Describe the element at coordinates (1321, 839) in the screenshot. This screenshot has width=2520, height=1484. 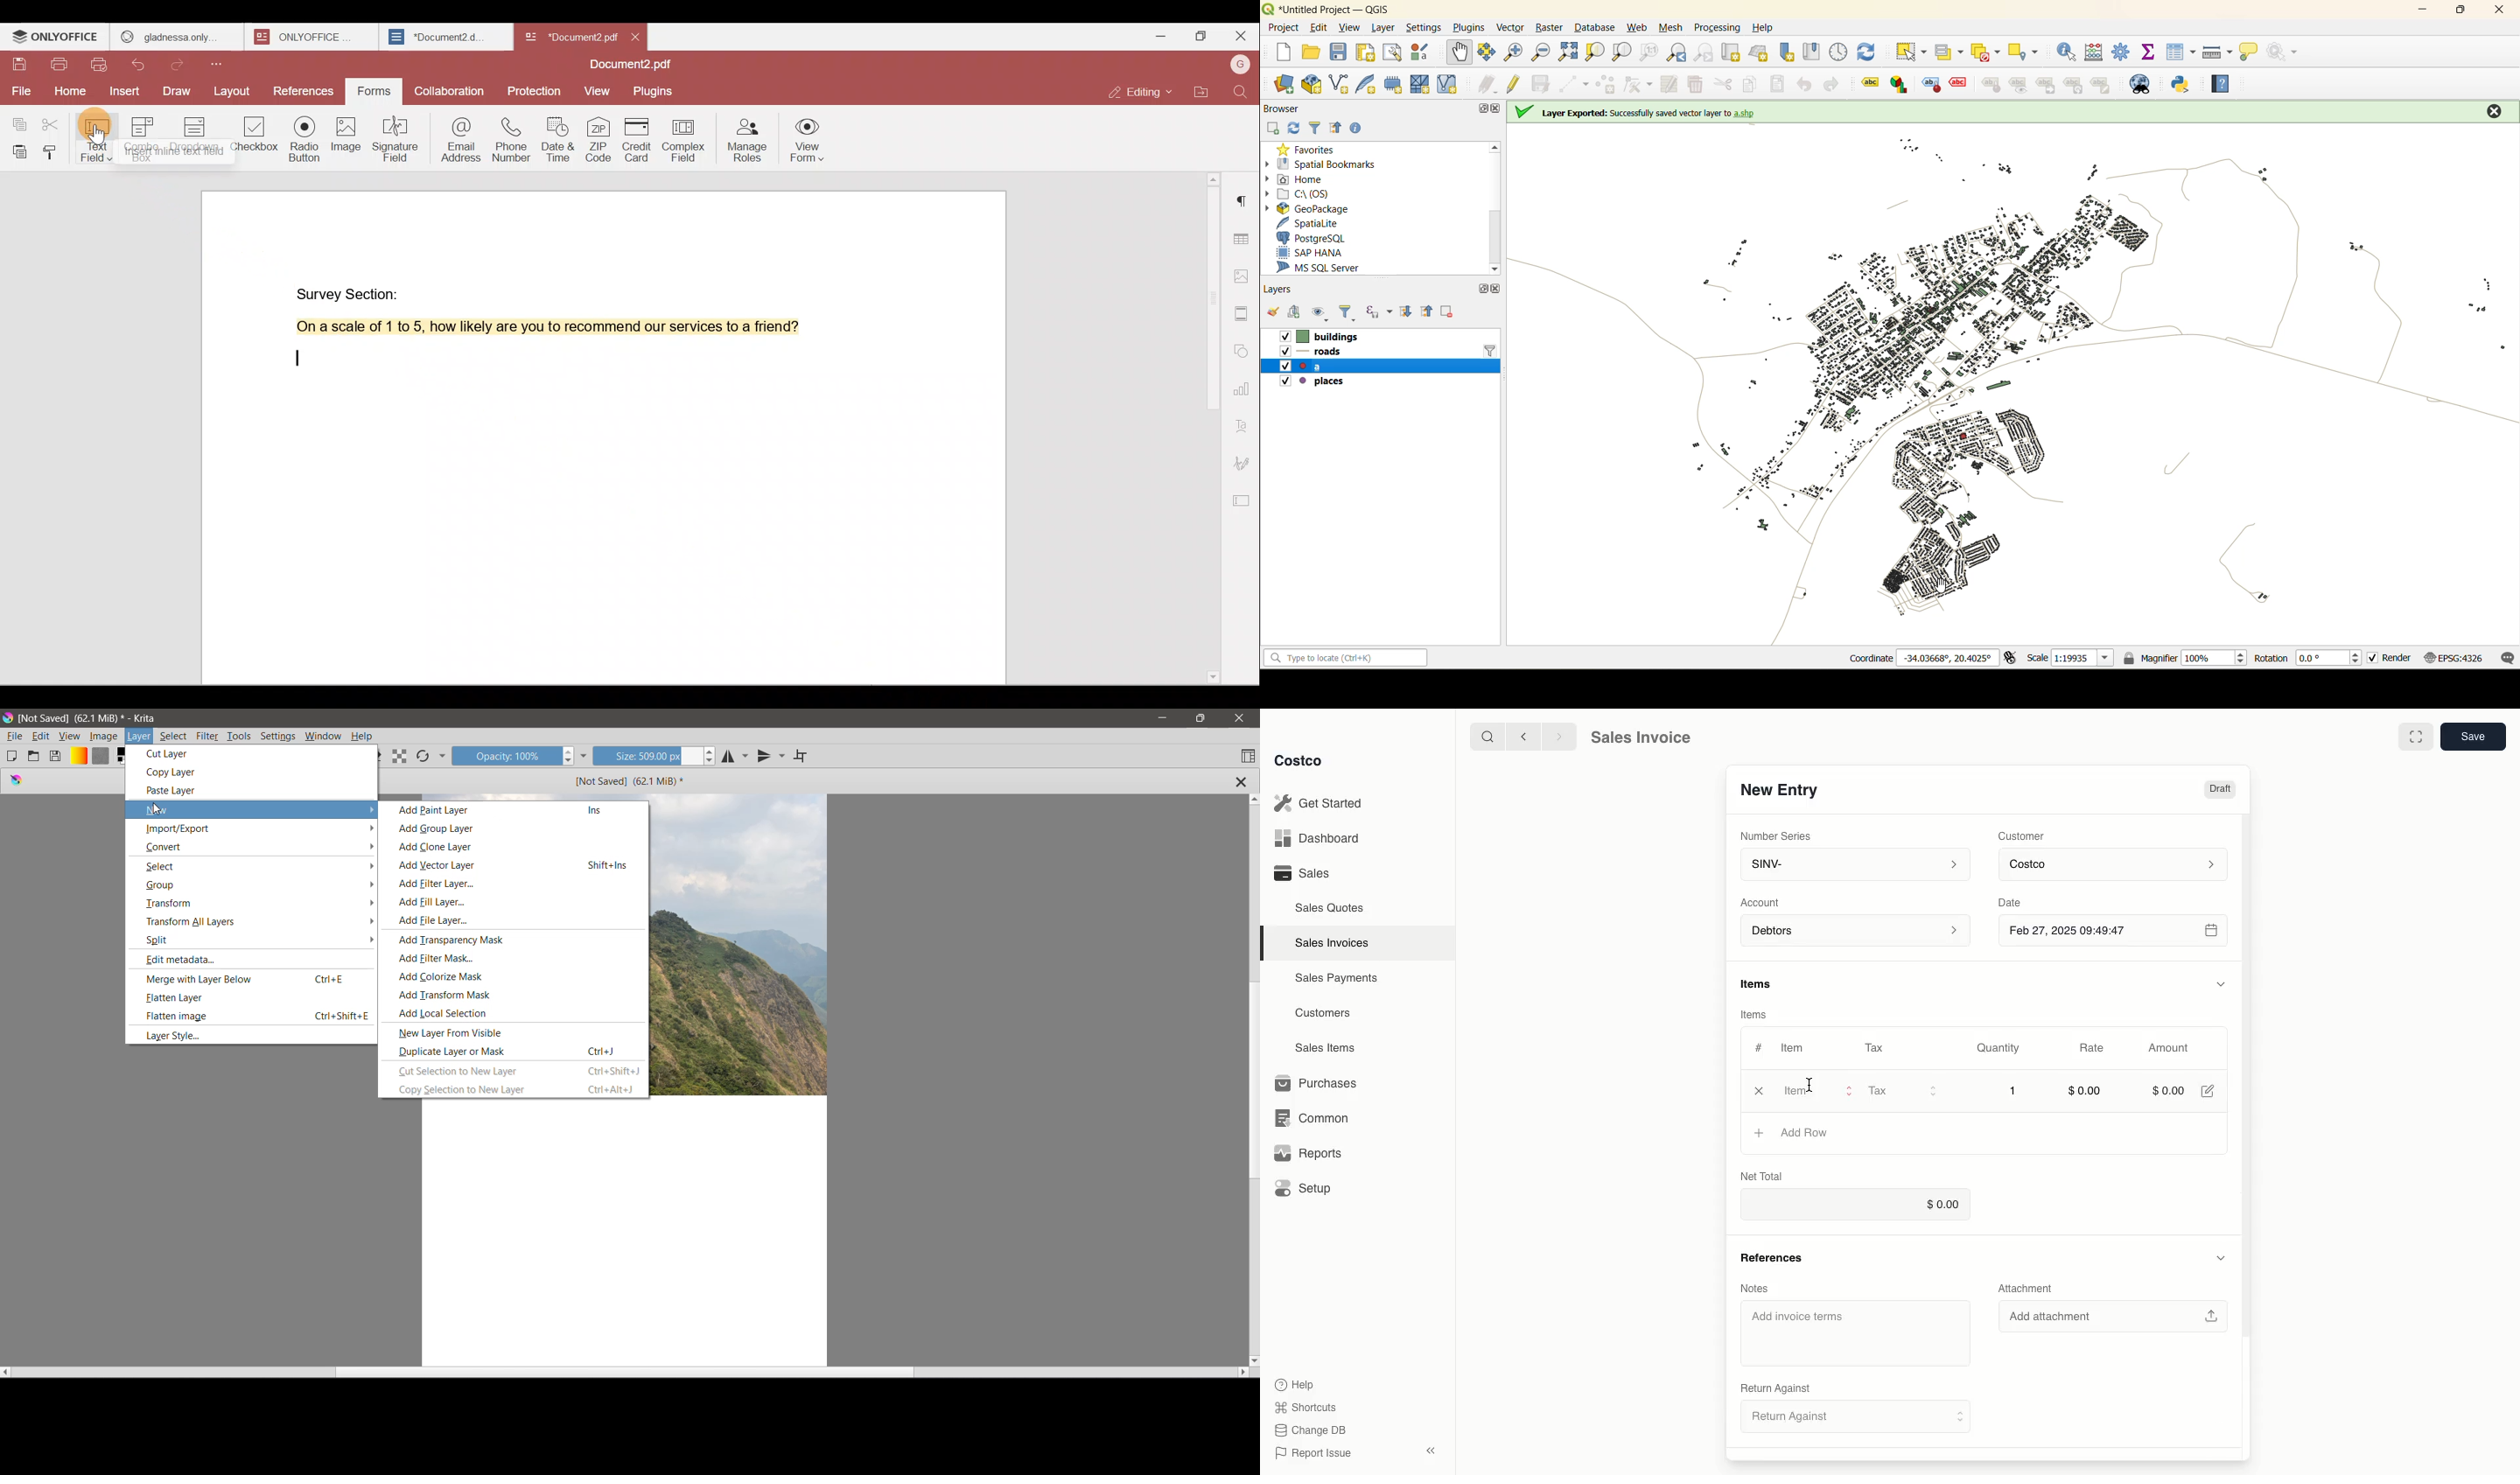
I see `Dashboard` at that location.